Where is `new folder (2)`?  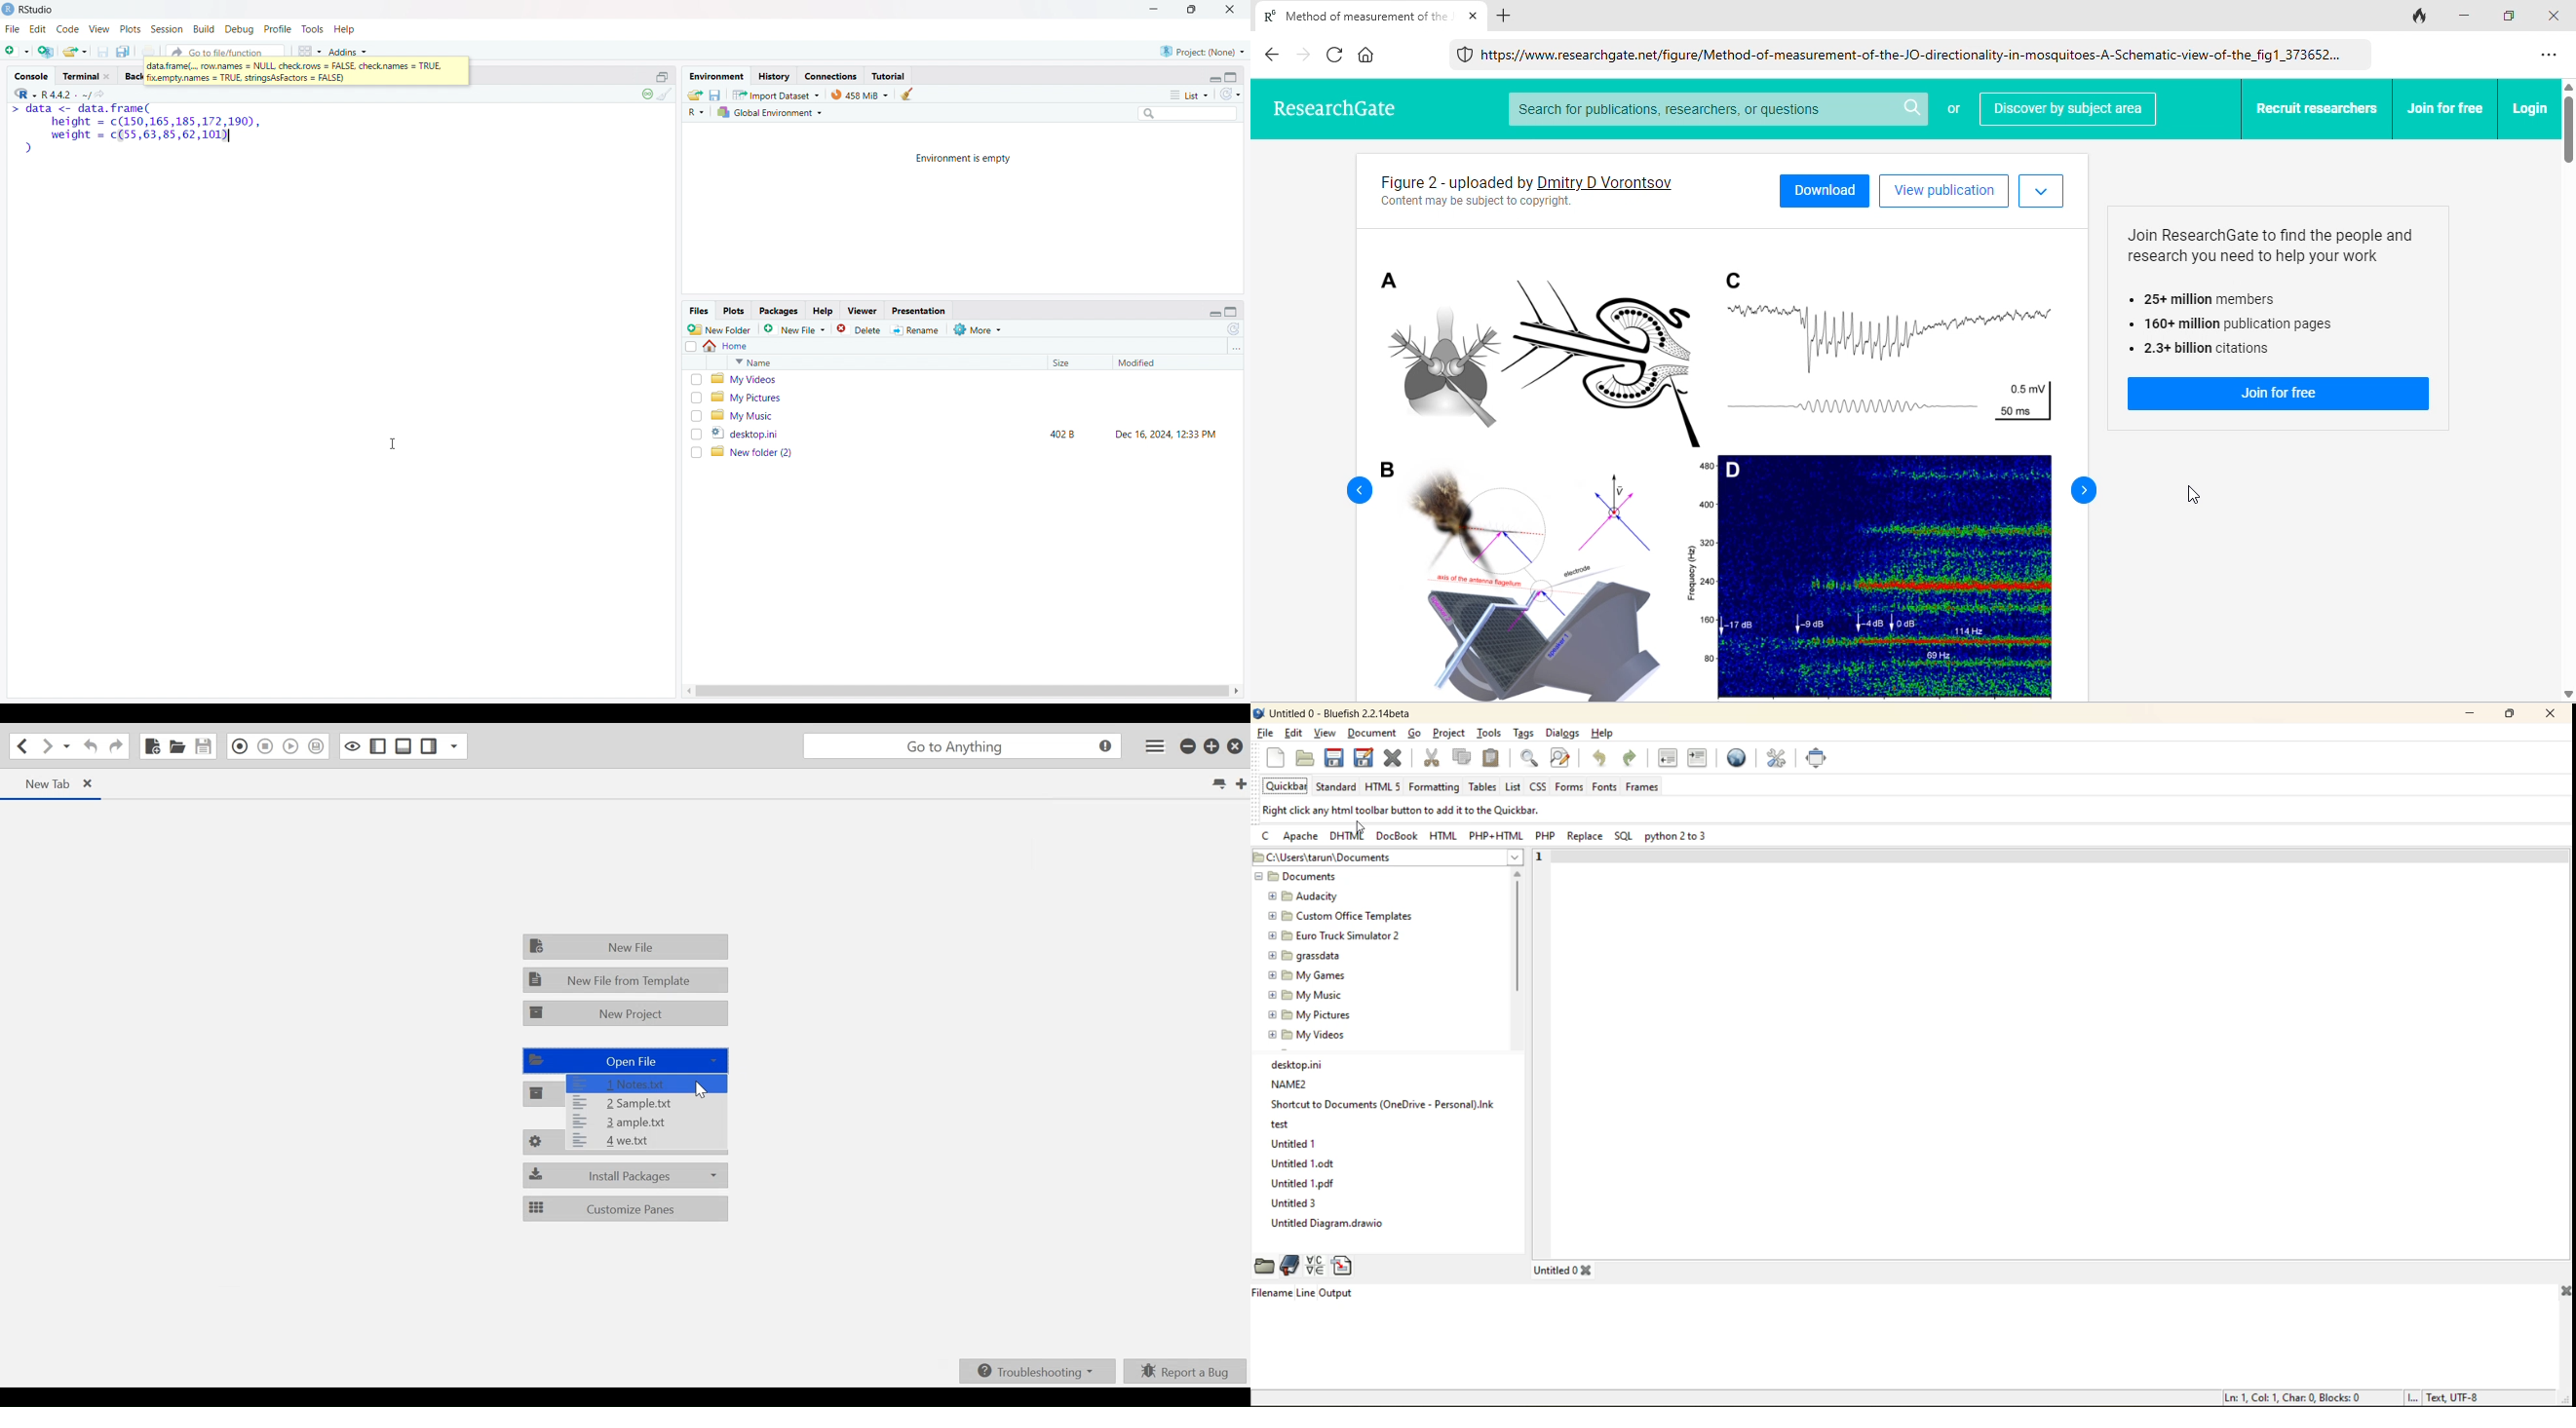
new folder (2) is located at coordinates (972, 452).